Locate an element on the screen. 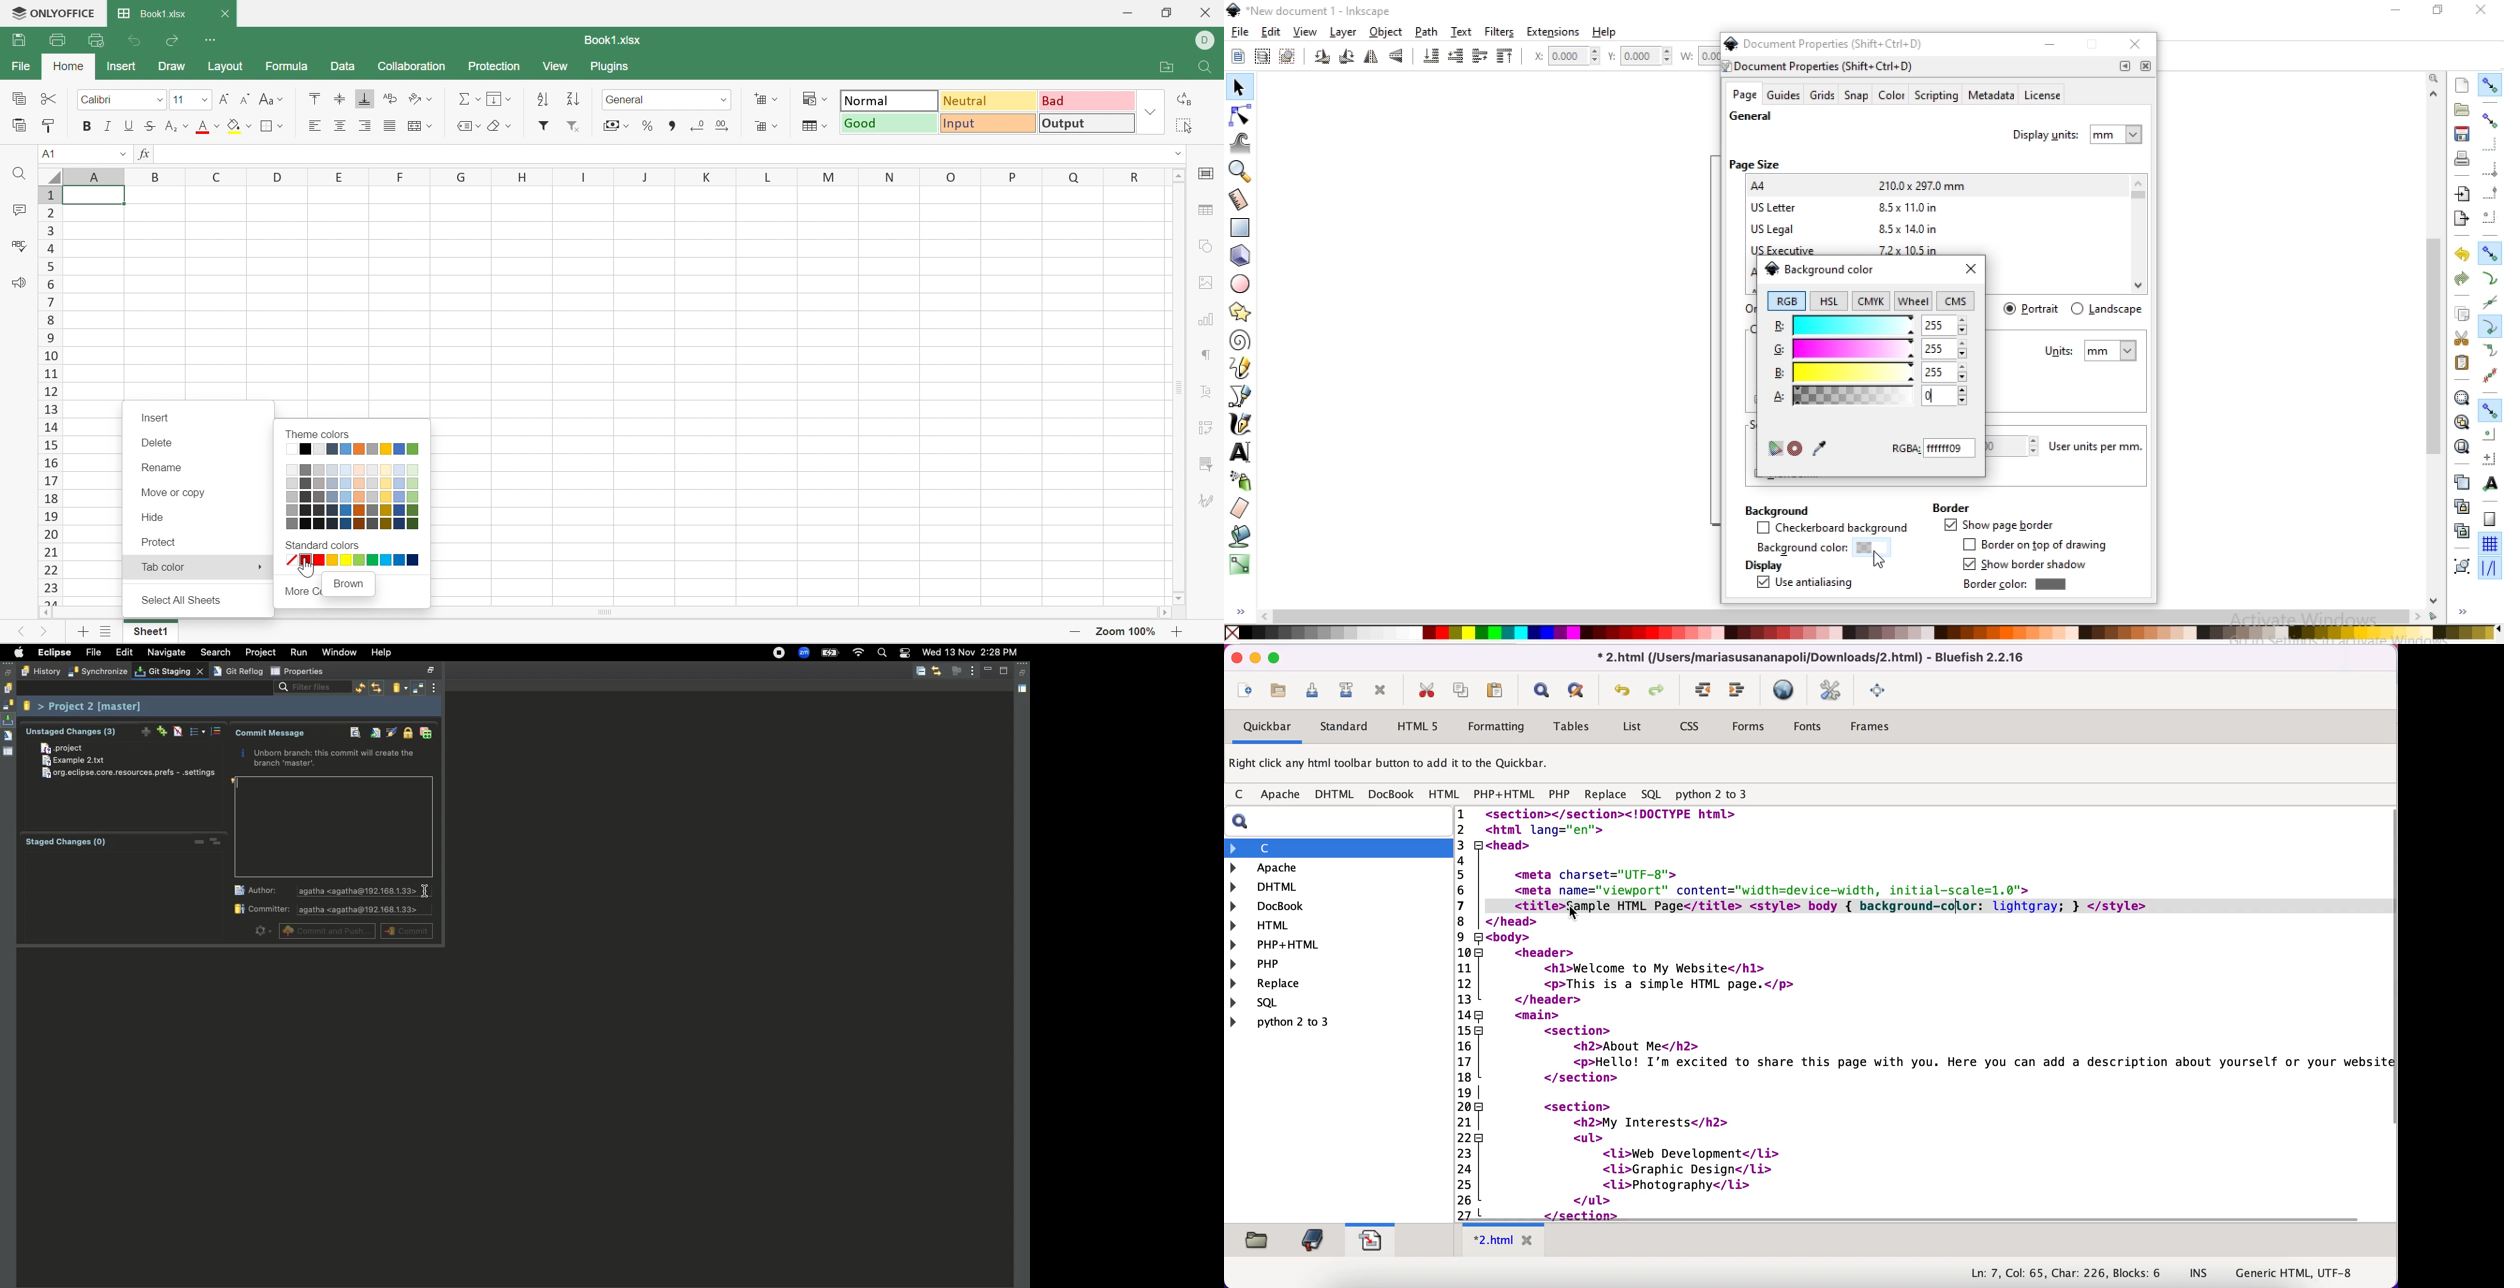 This screenshot has height=1288, width=2520. K is located at coordinates (701, 176).